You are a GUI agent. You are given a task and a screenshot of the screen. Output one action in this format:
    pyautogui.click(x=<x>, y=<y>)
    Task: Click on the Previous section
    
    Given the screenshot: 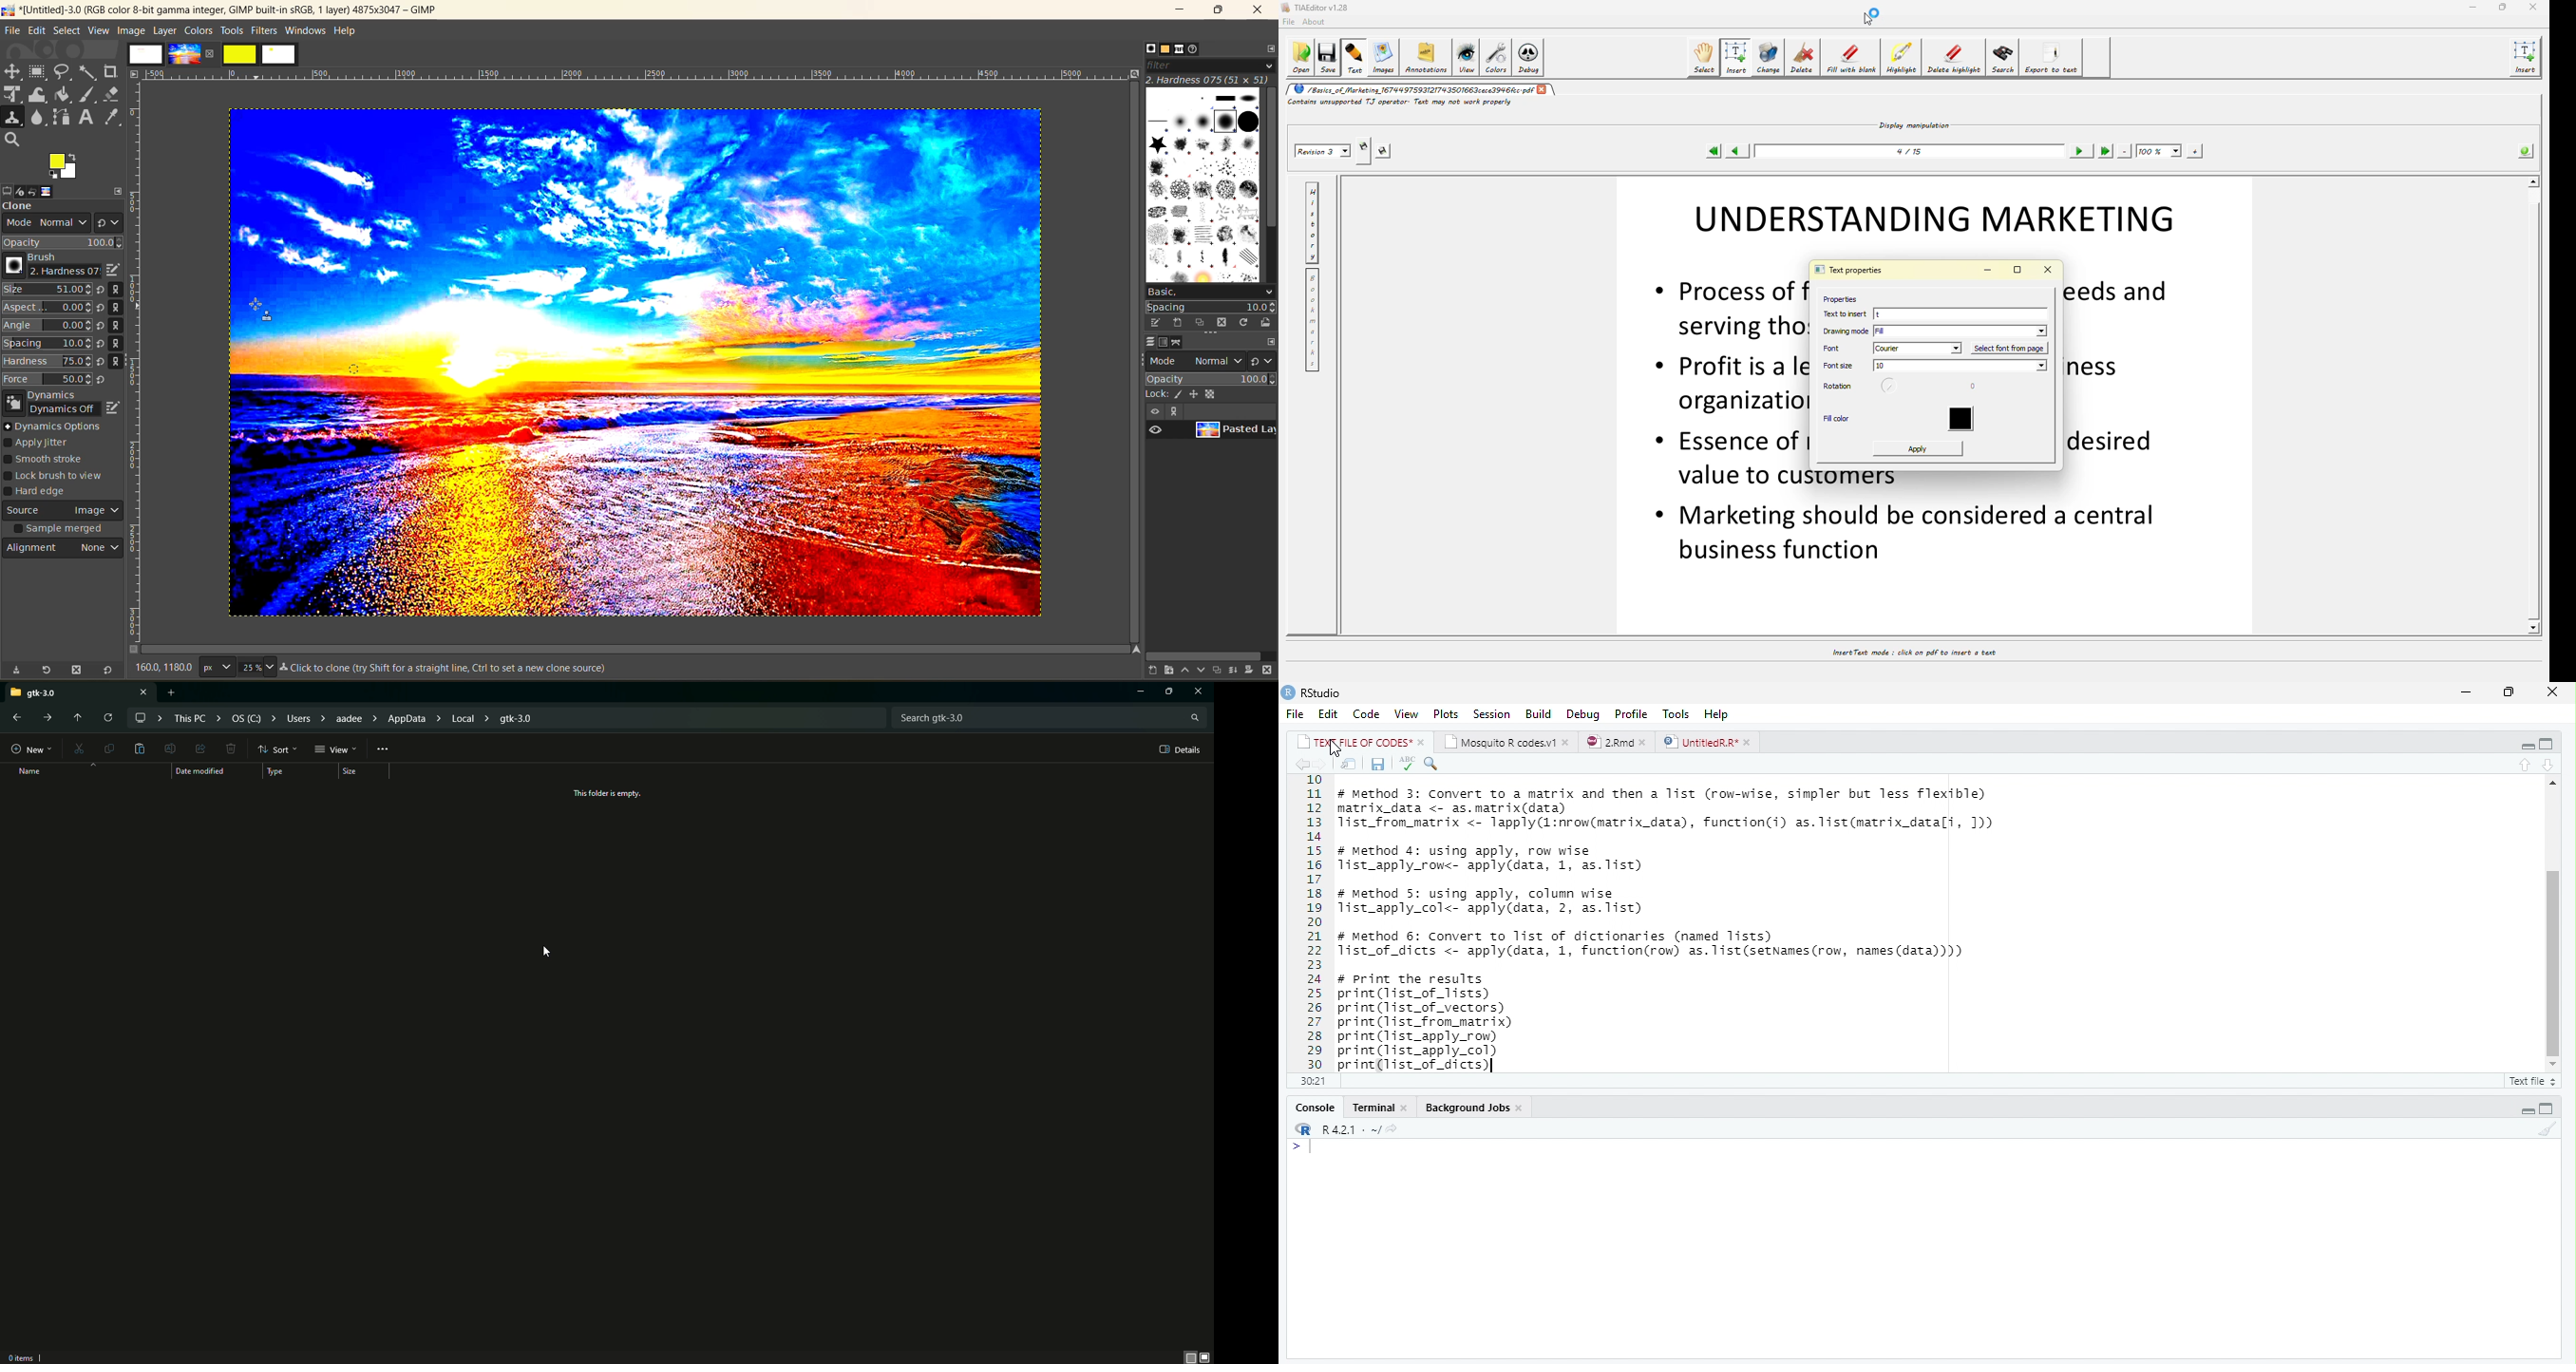 What is the action you would take?
    pyautogui.click(x=2525, y=764)
    